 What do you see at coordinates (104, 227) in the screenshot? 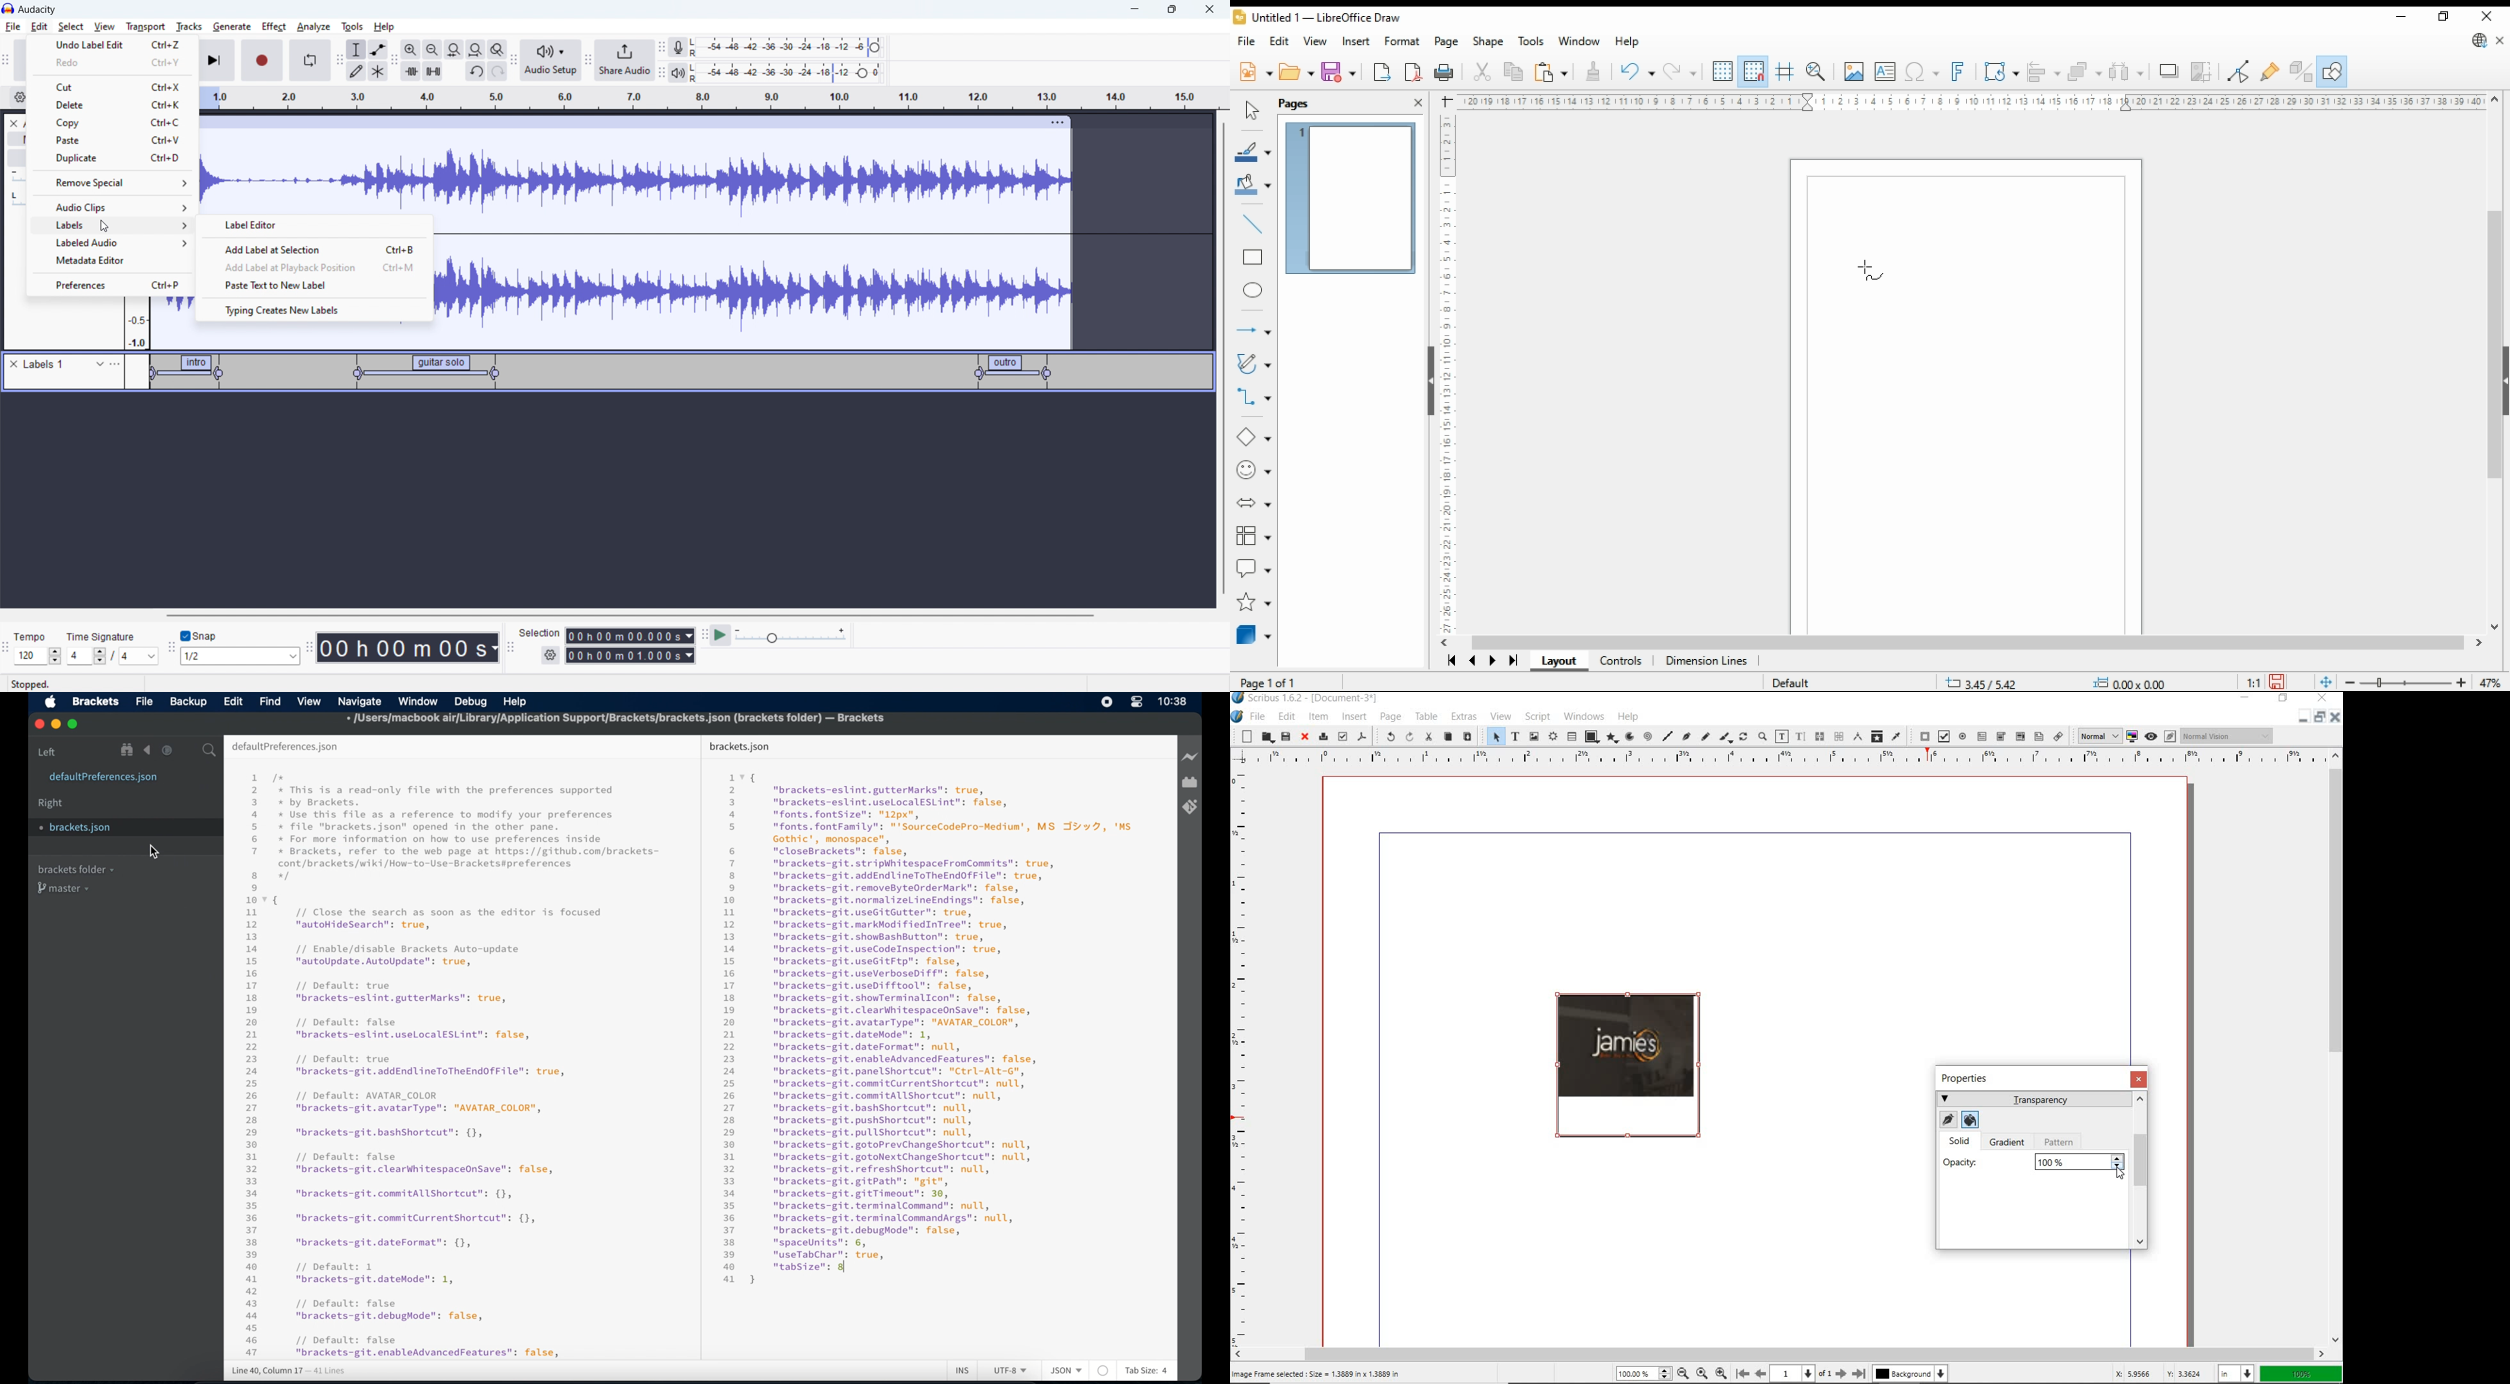
I see `cursor` at bounding box center [104, 227].